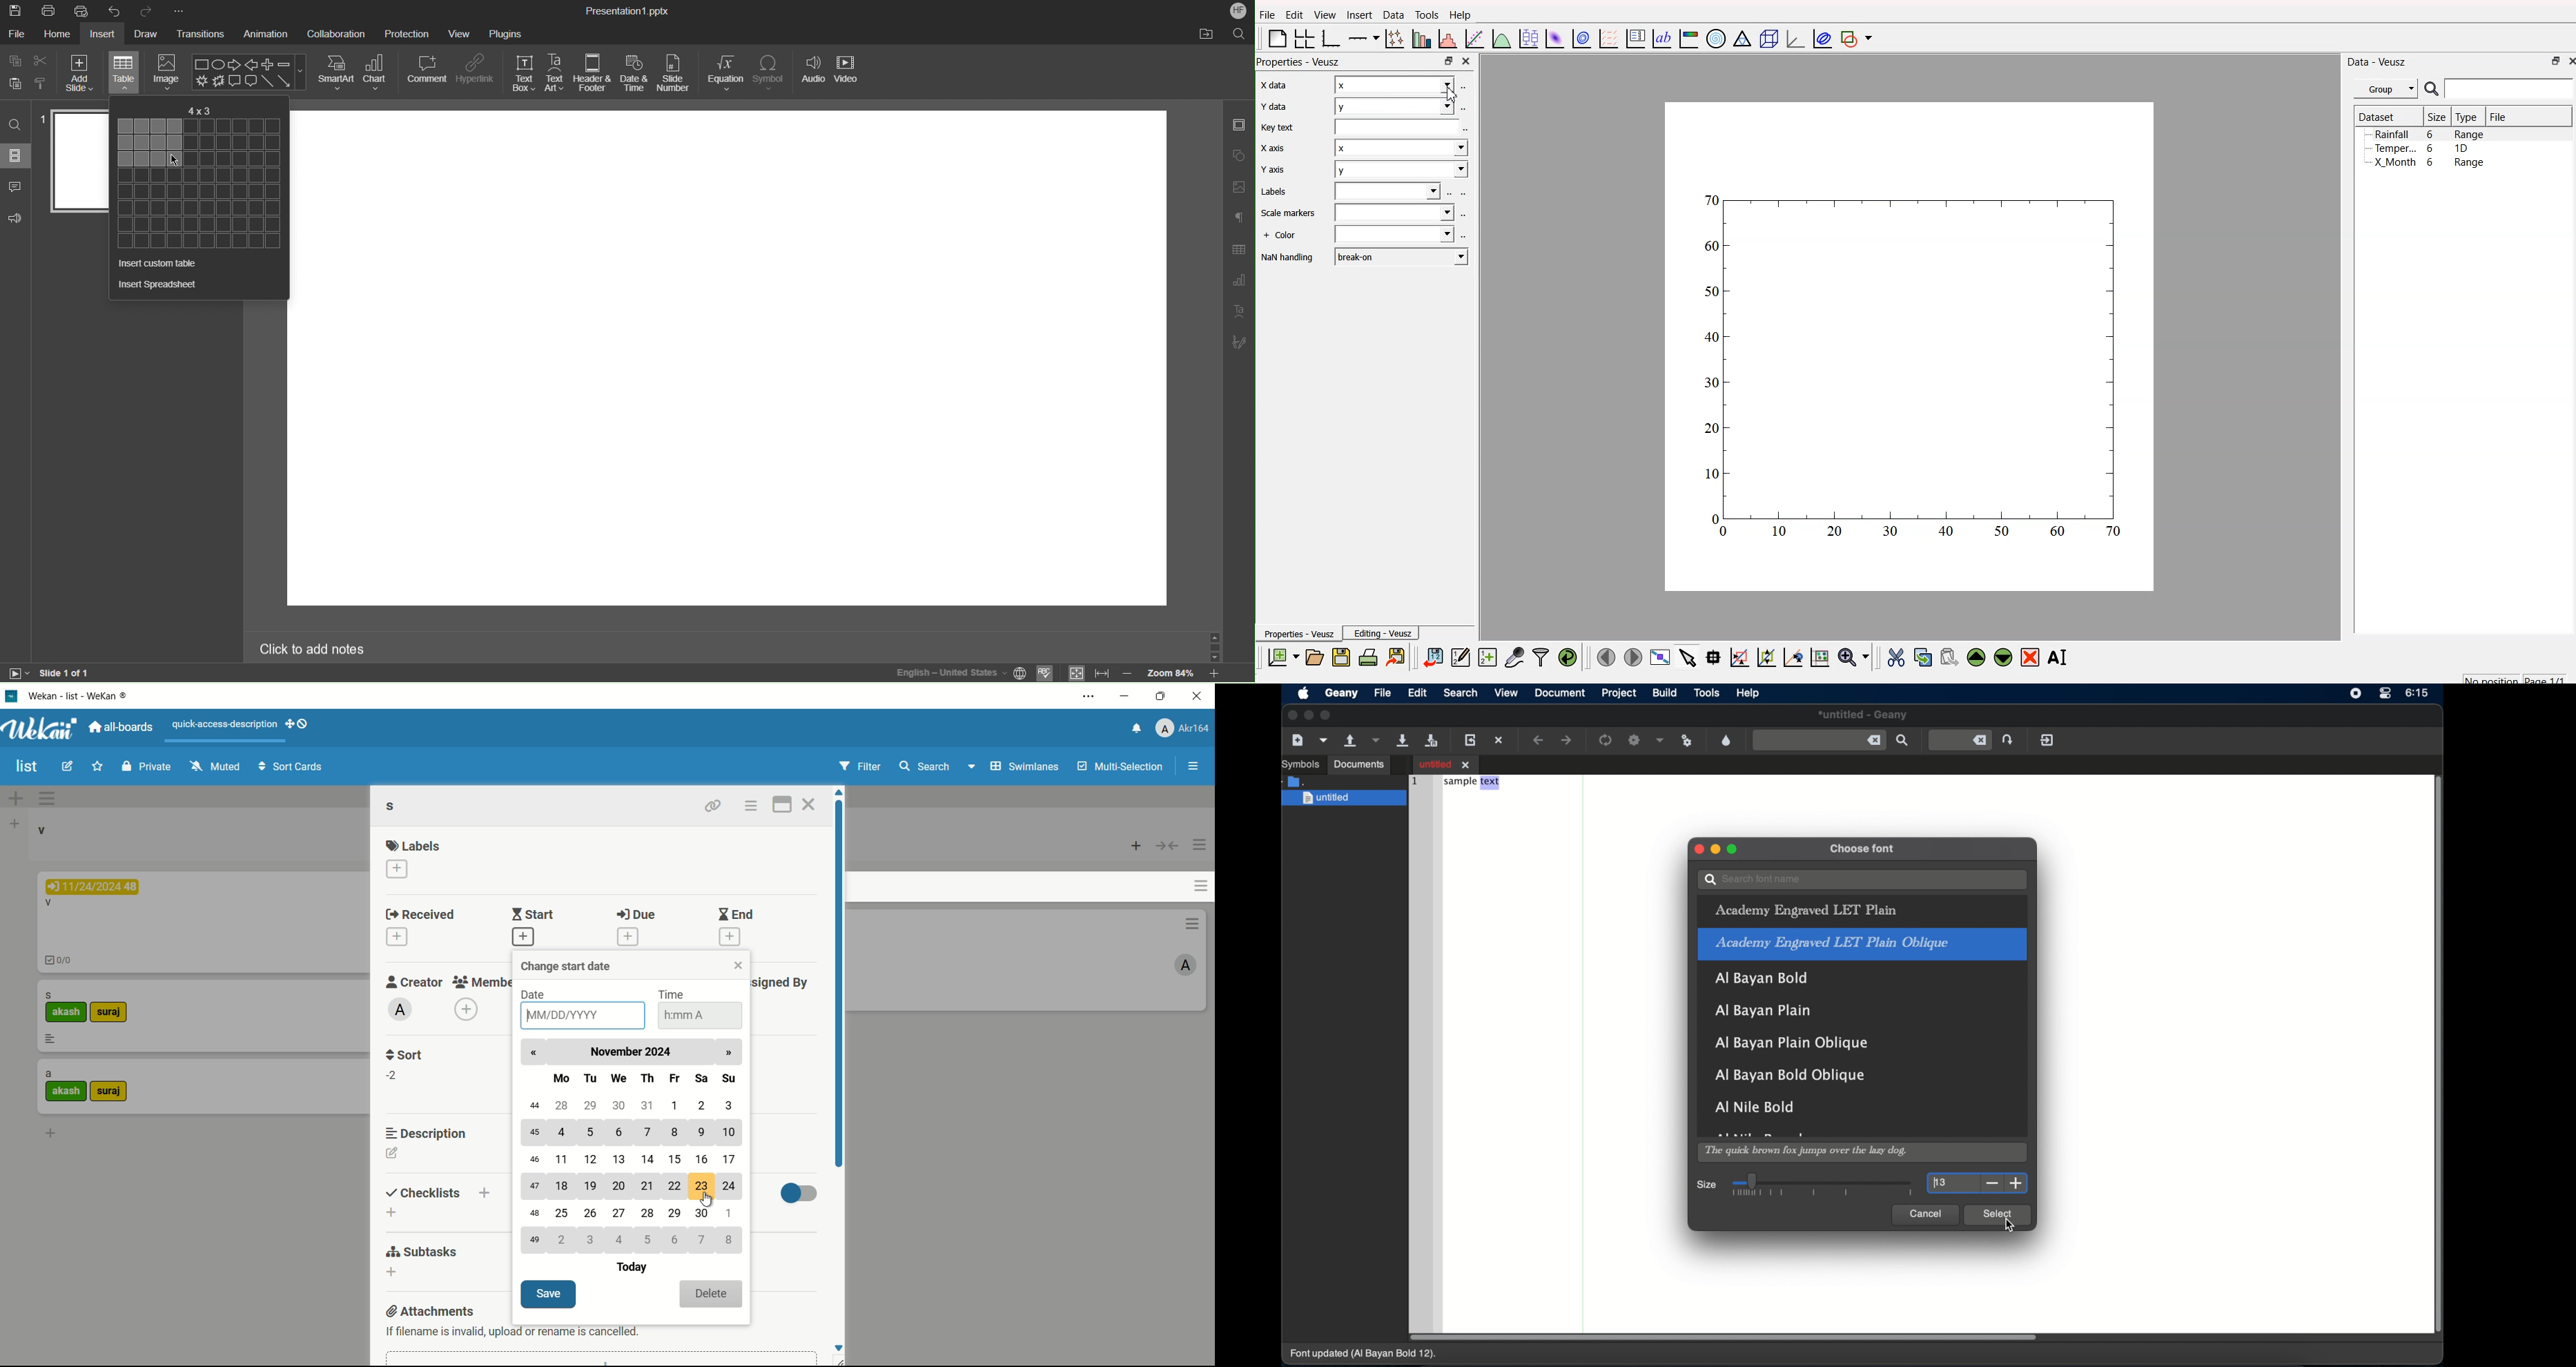  What do you see at coordinates (635, 73) in the screenshot?
I see `Date & Time` at bounding box center [635, 73].